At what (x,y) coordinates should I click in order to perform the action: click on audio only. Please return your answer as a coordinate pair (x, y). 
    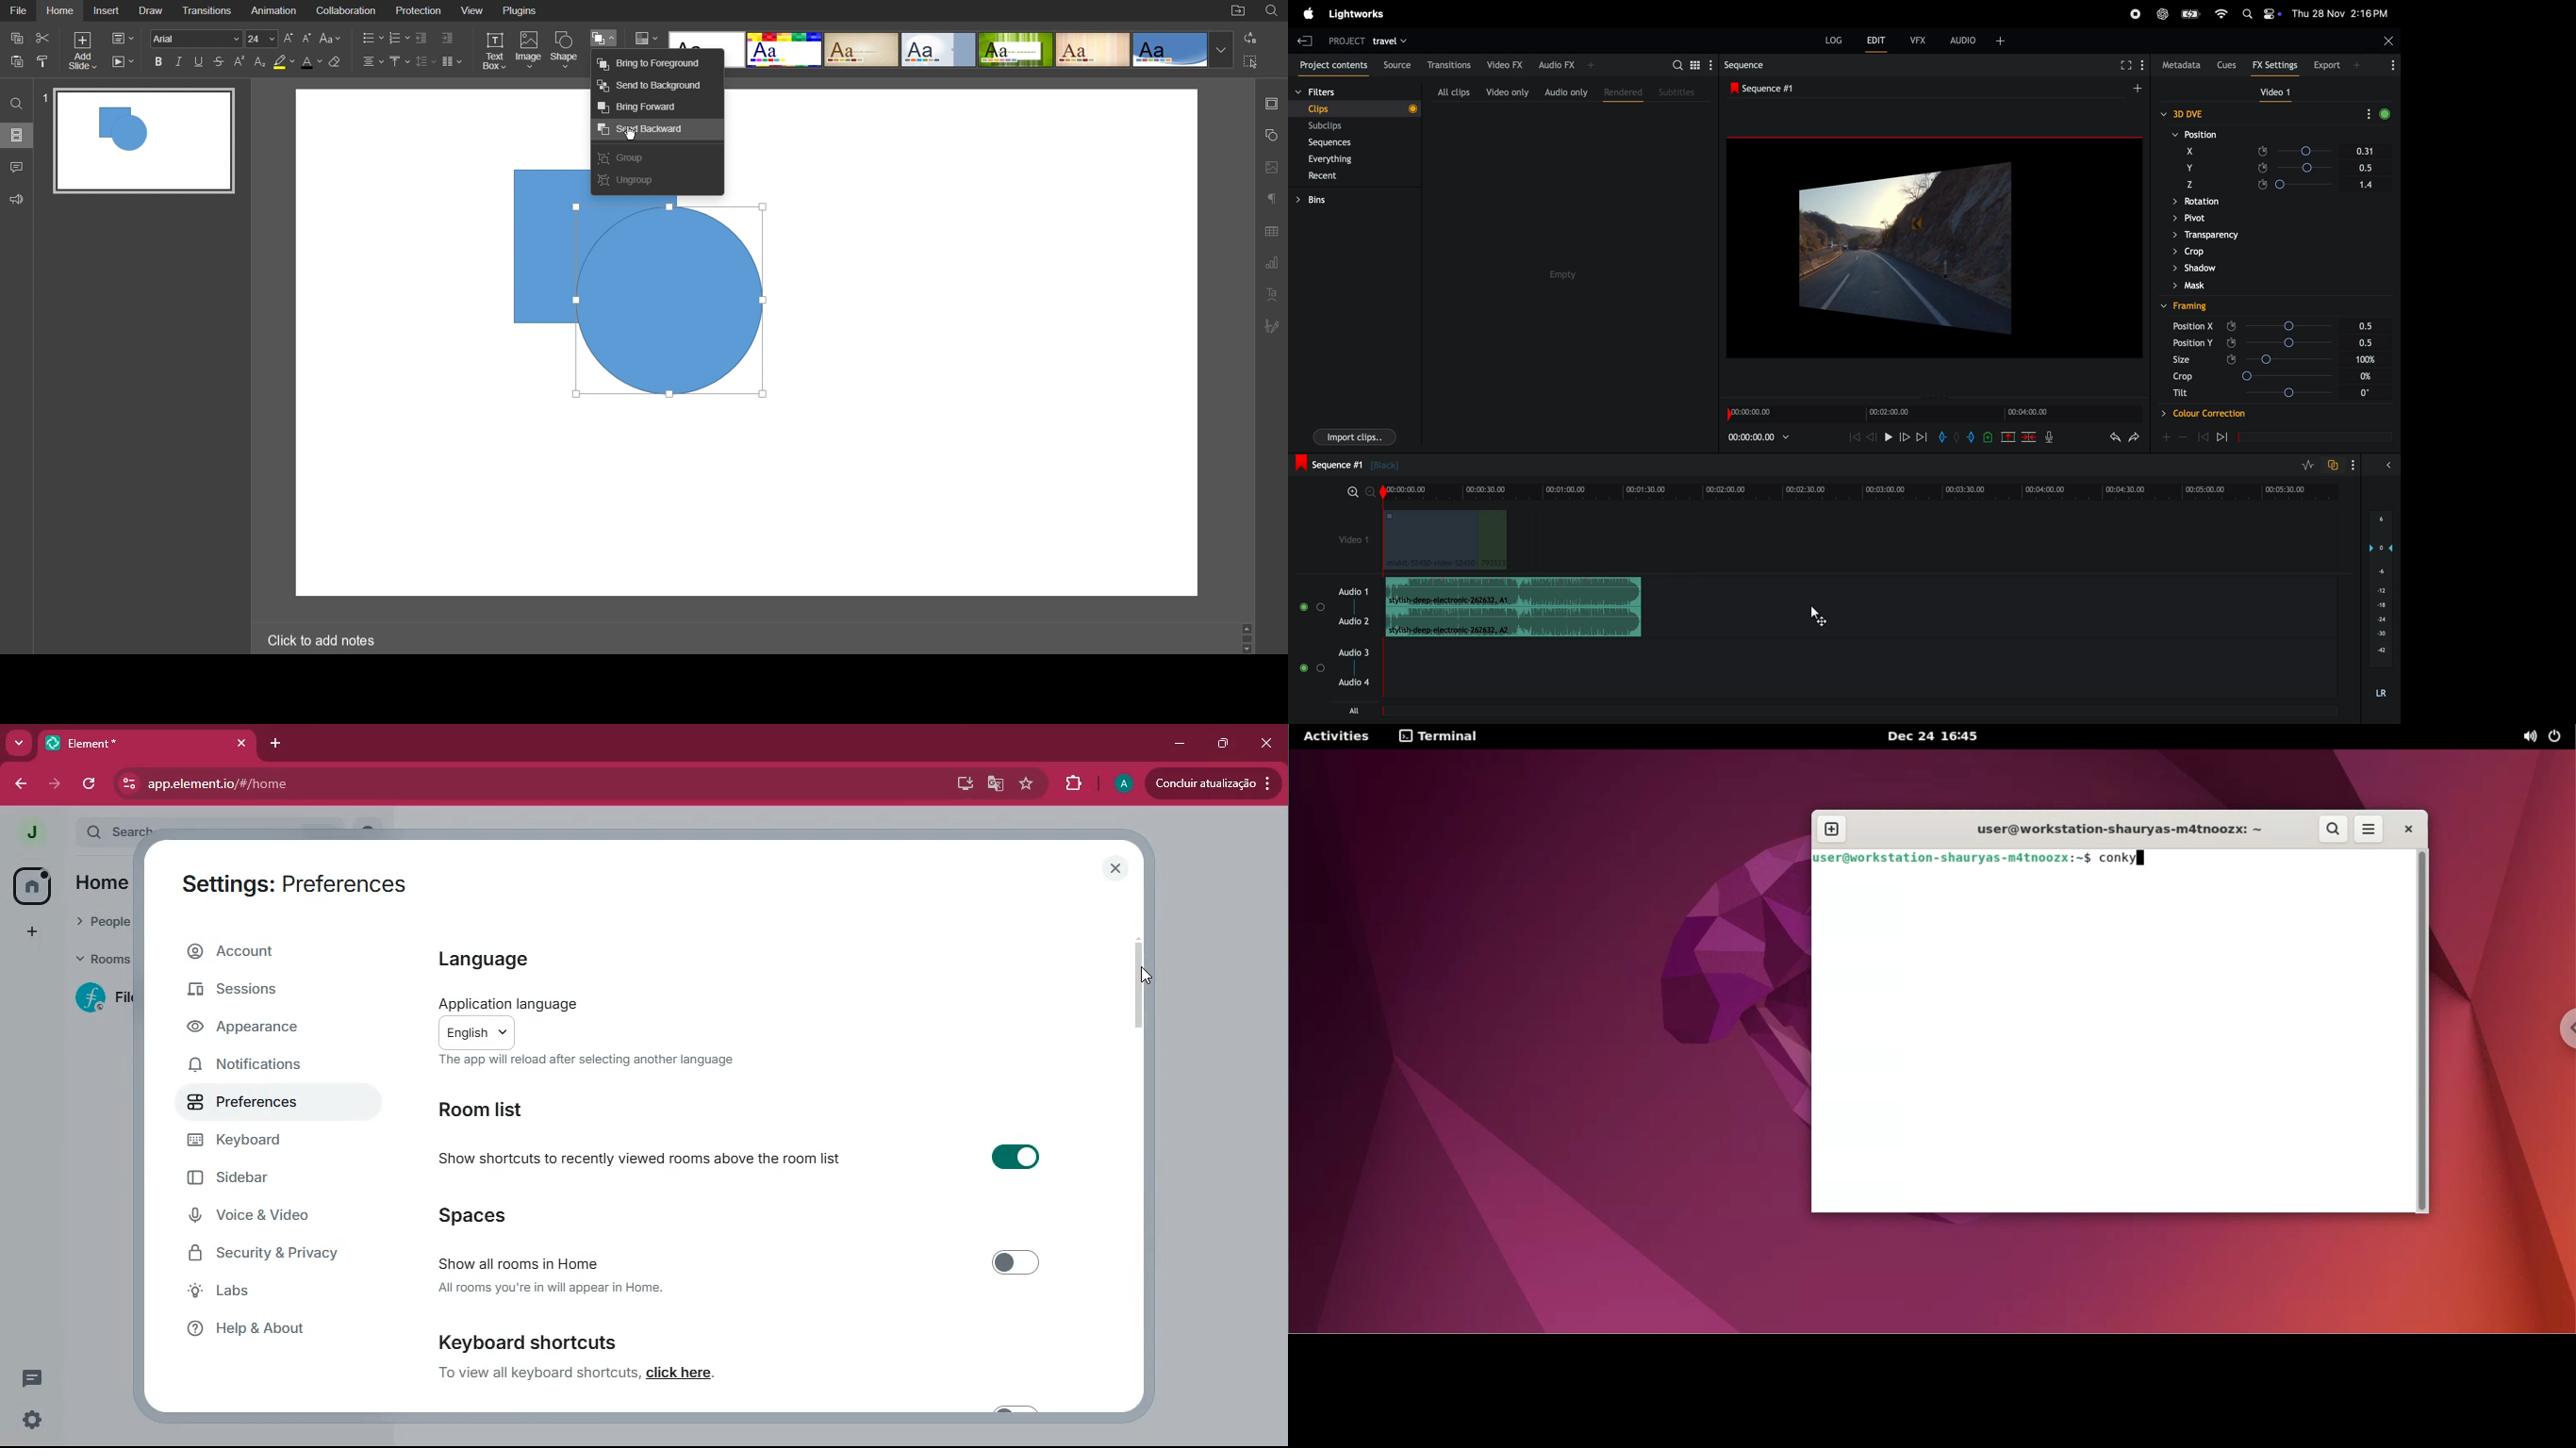
    Looking at the image, I should click on (1566, 92).